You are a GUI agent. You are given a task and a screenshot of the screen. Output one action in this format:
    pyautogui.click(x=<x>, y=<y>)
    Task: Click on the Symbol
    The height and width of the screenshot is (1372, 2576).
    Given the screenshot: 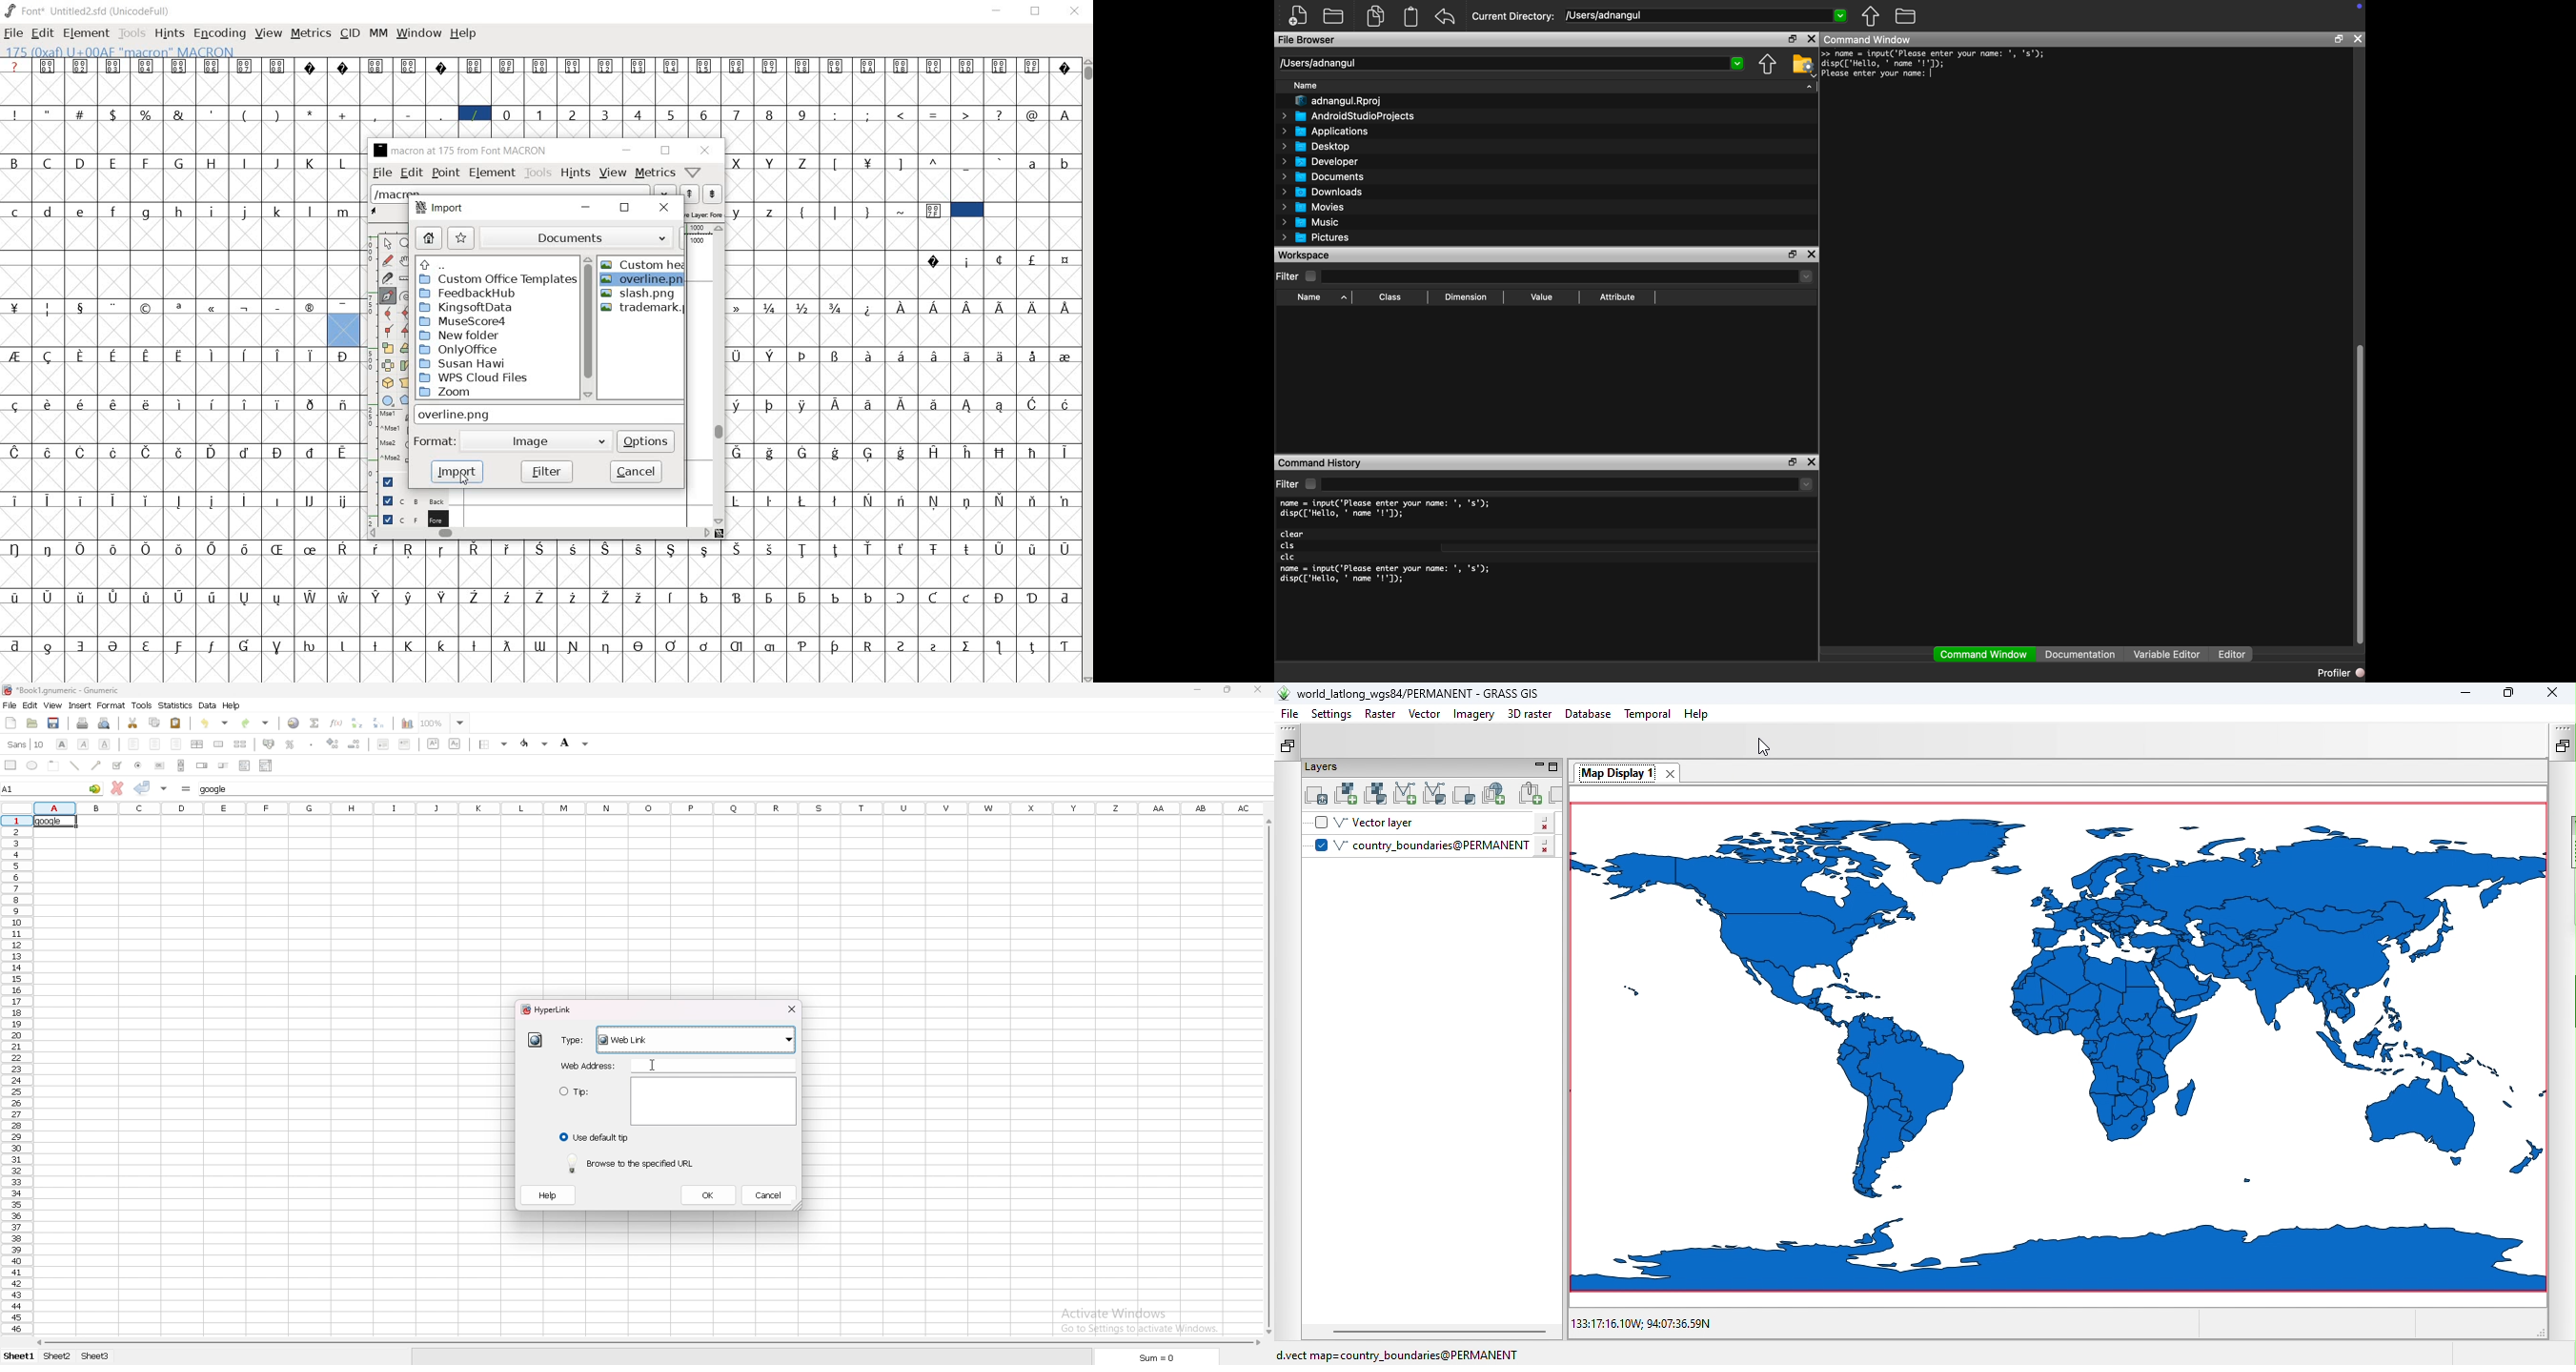 What is the action you would take?
    pyautogui.click(x=247, y=645)
    